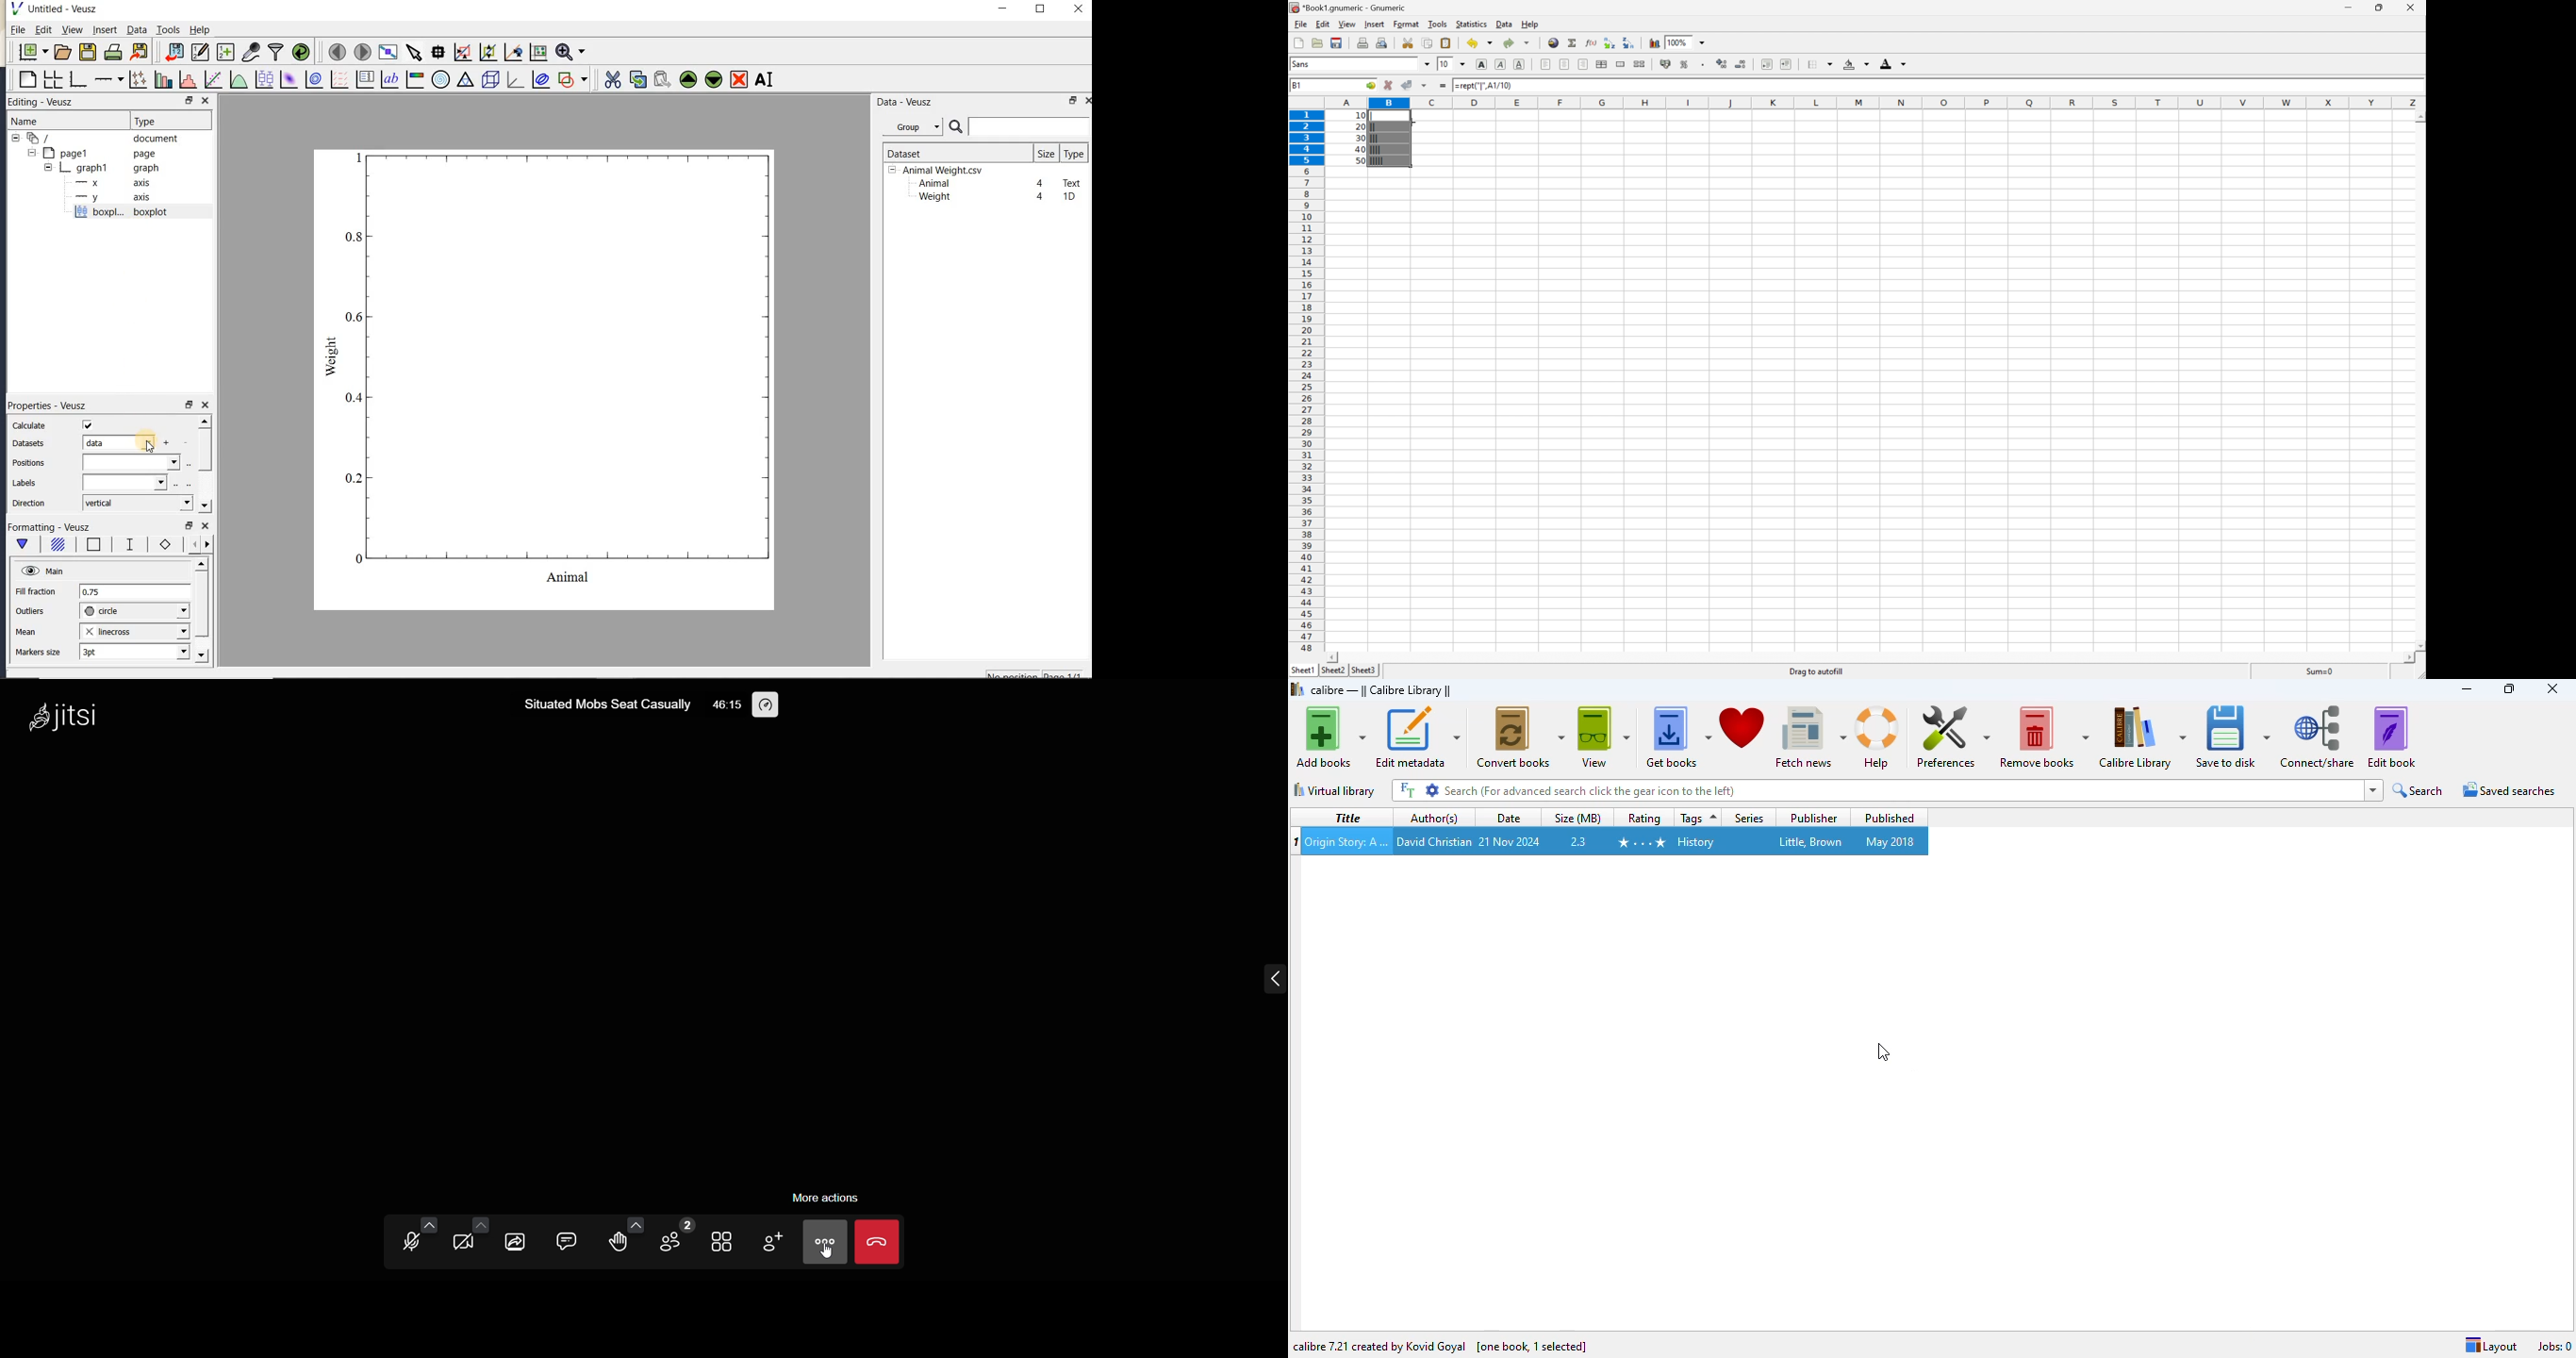 The image size is (2576, 1372). I want to click on more, so click(824, 1246).